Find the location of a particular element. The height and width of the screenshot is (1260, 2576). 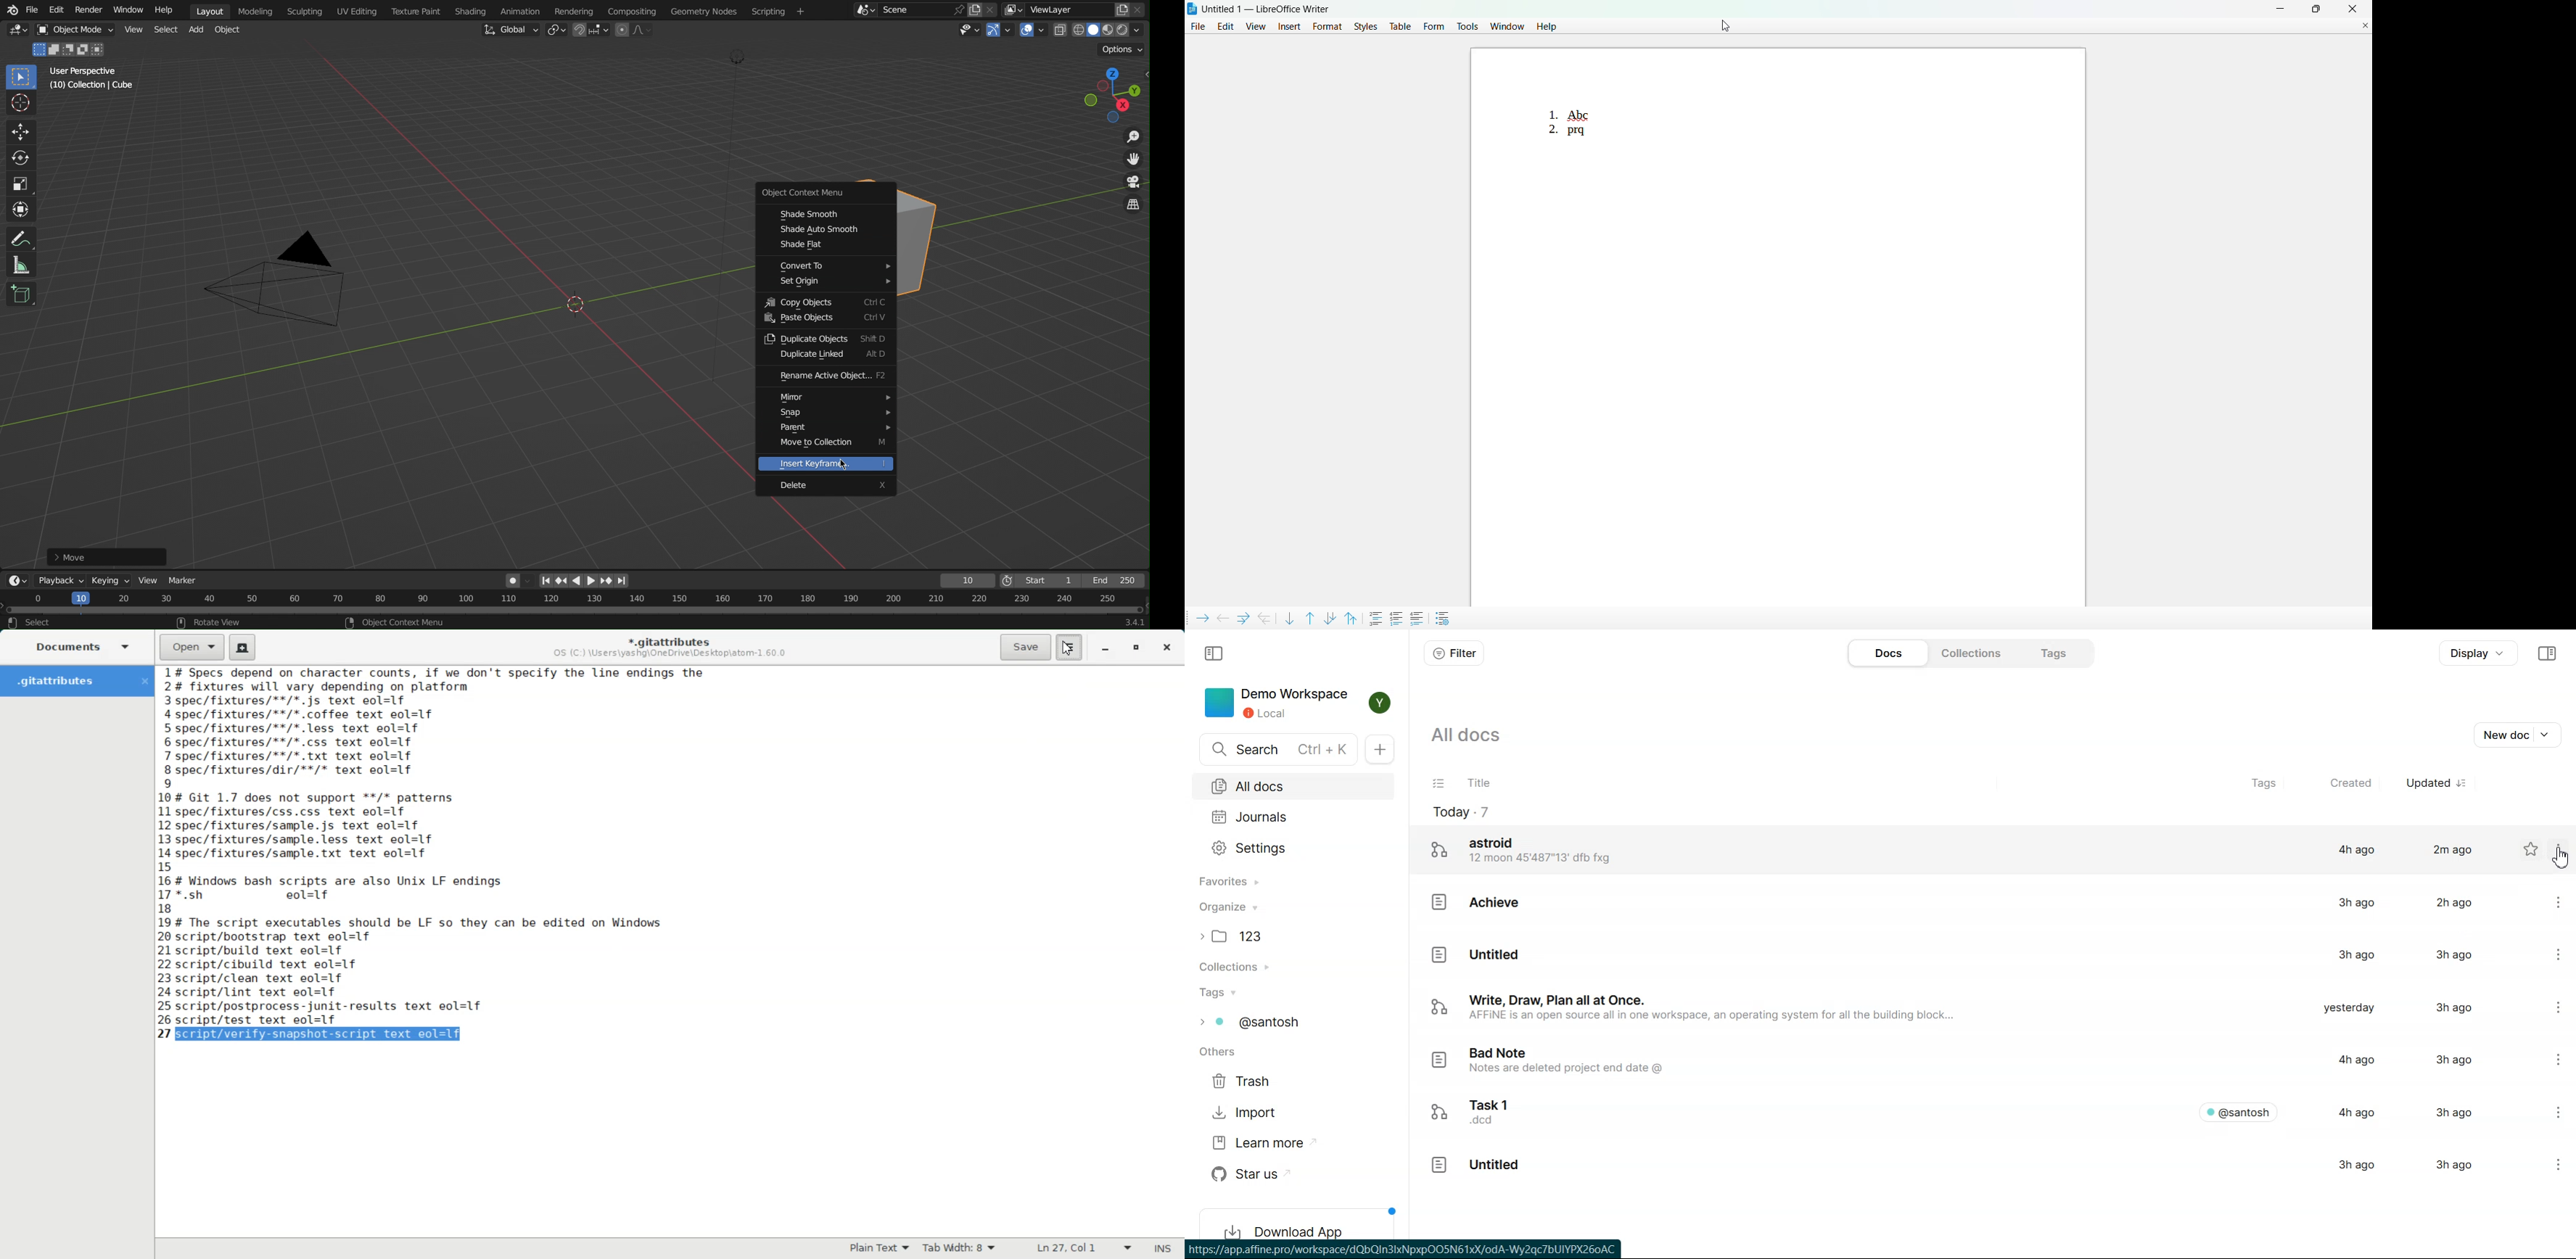

format is located at coordinates (1326, 26).